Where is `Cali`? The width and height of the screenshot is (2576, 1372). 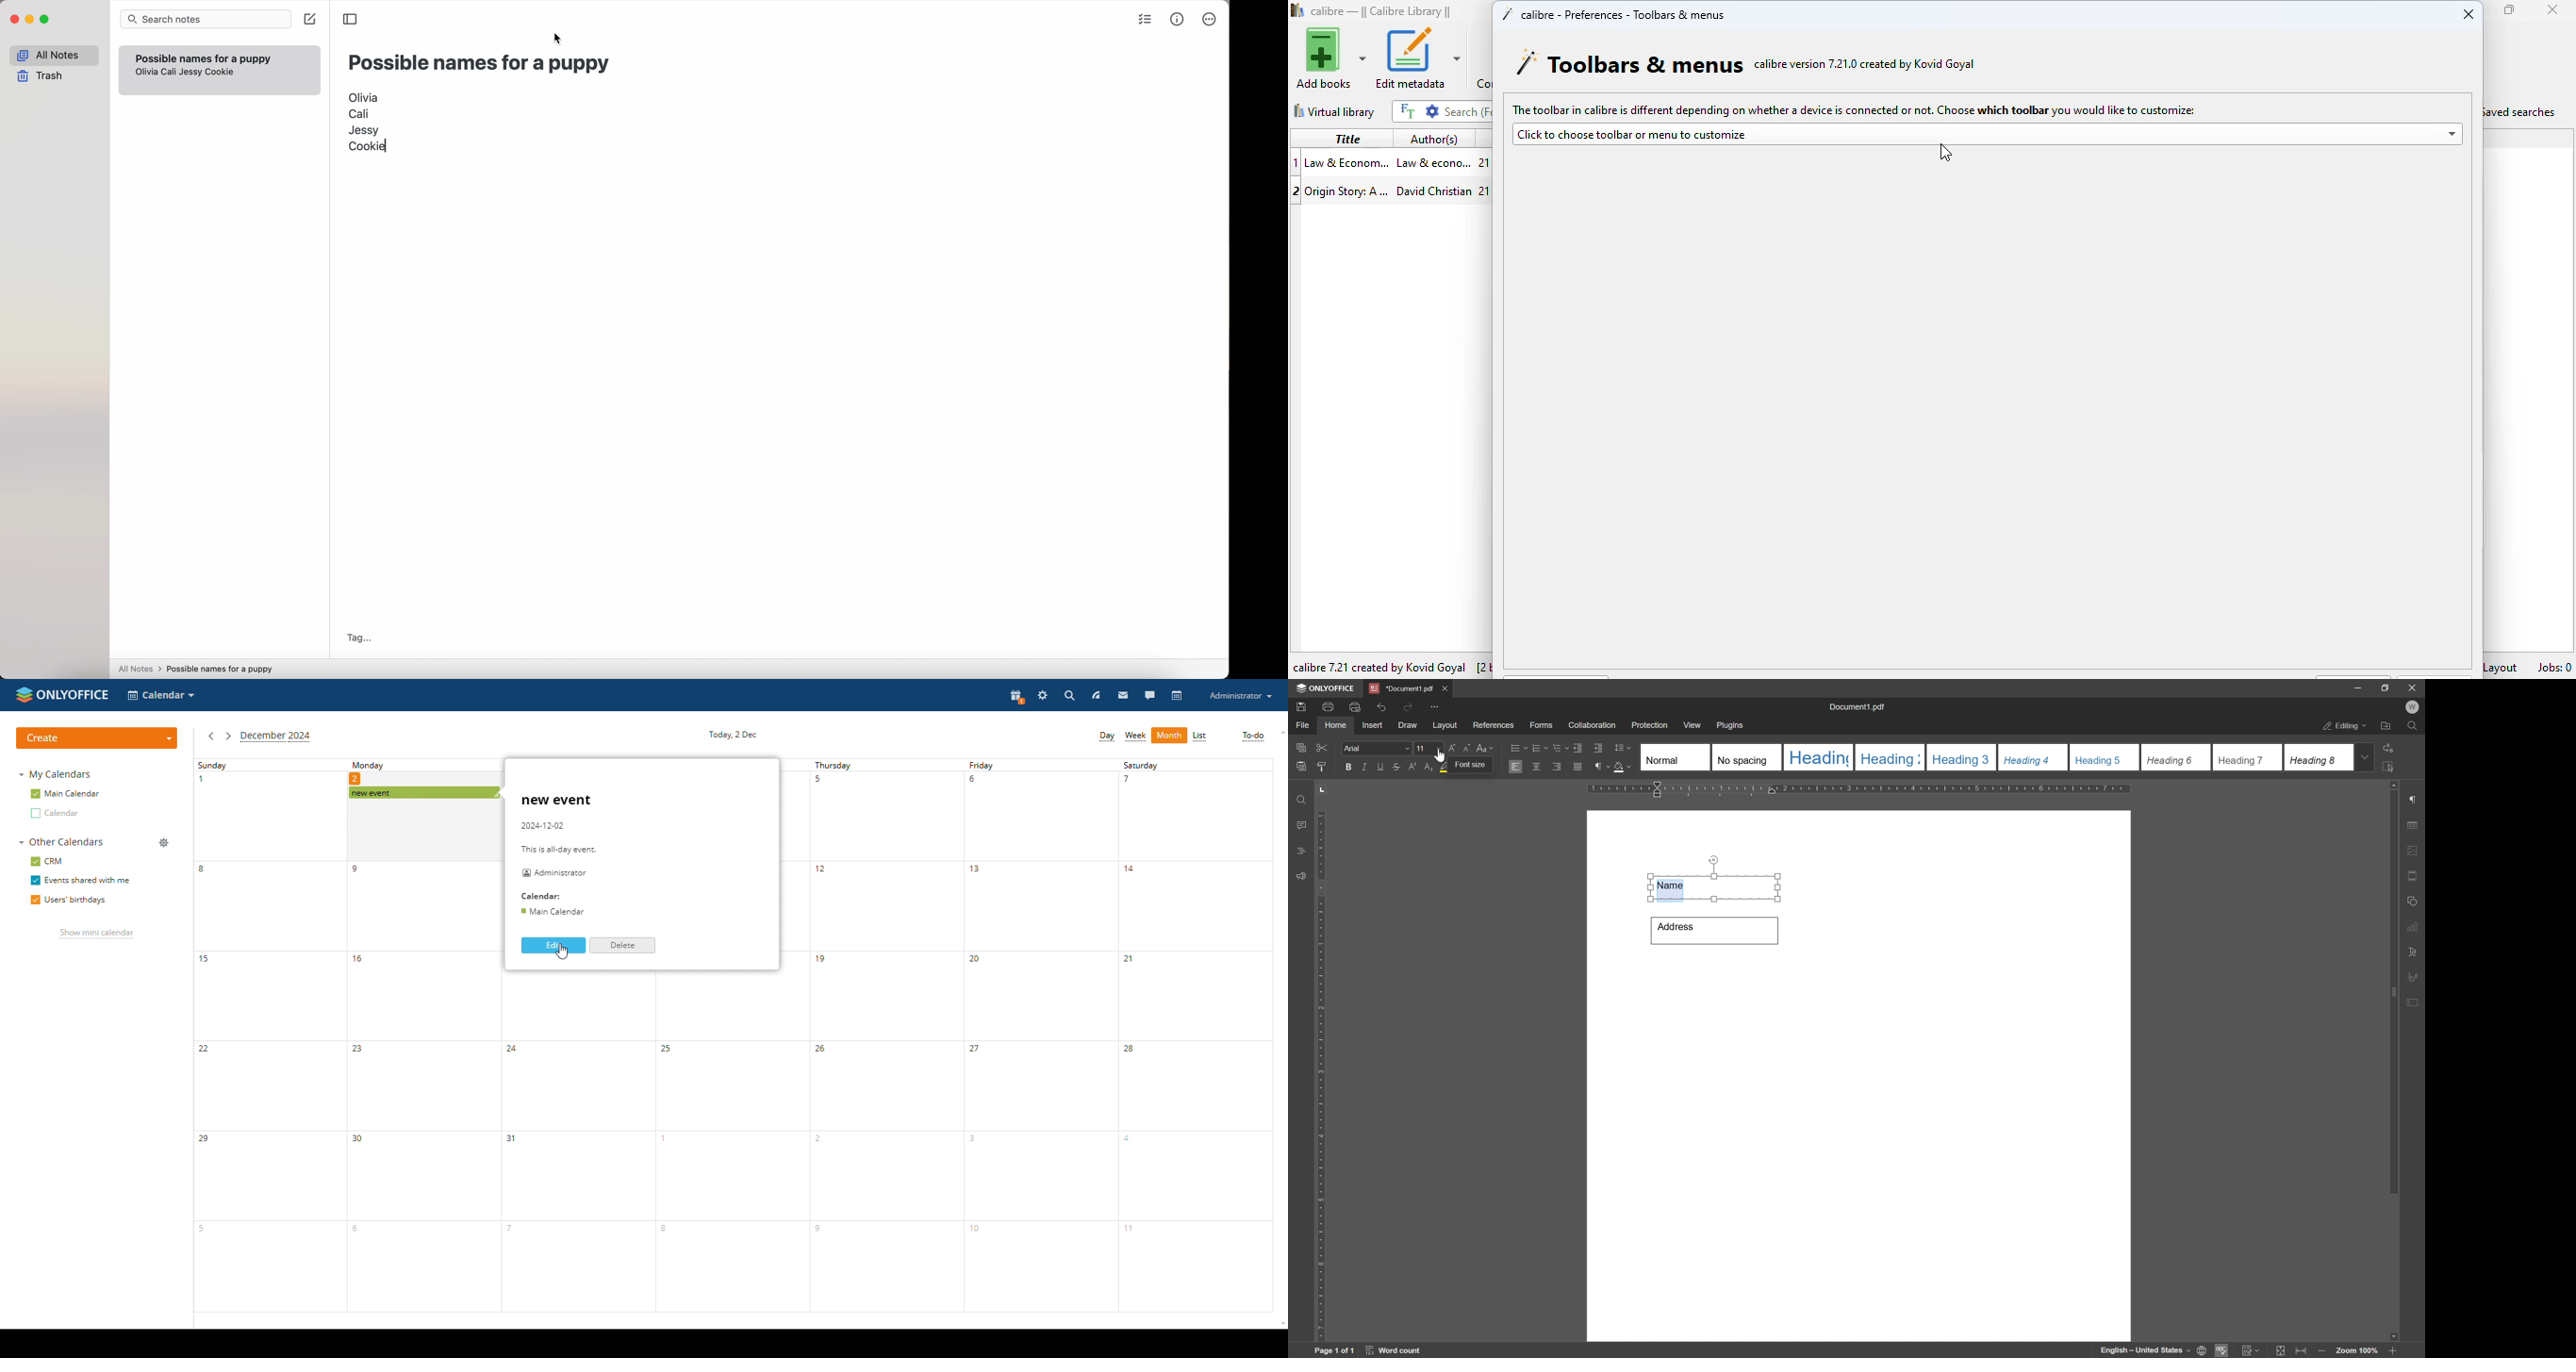 Cali is located at coordinates (359, 112).